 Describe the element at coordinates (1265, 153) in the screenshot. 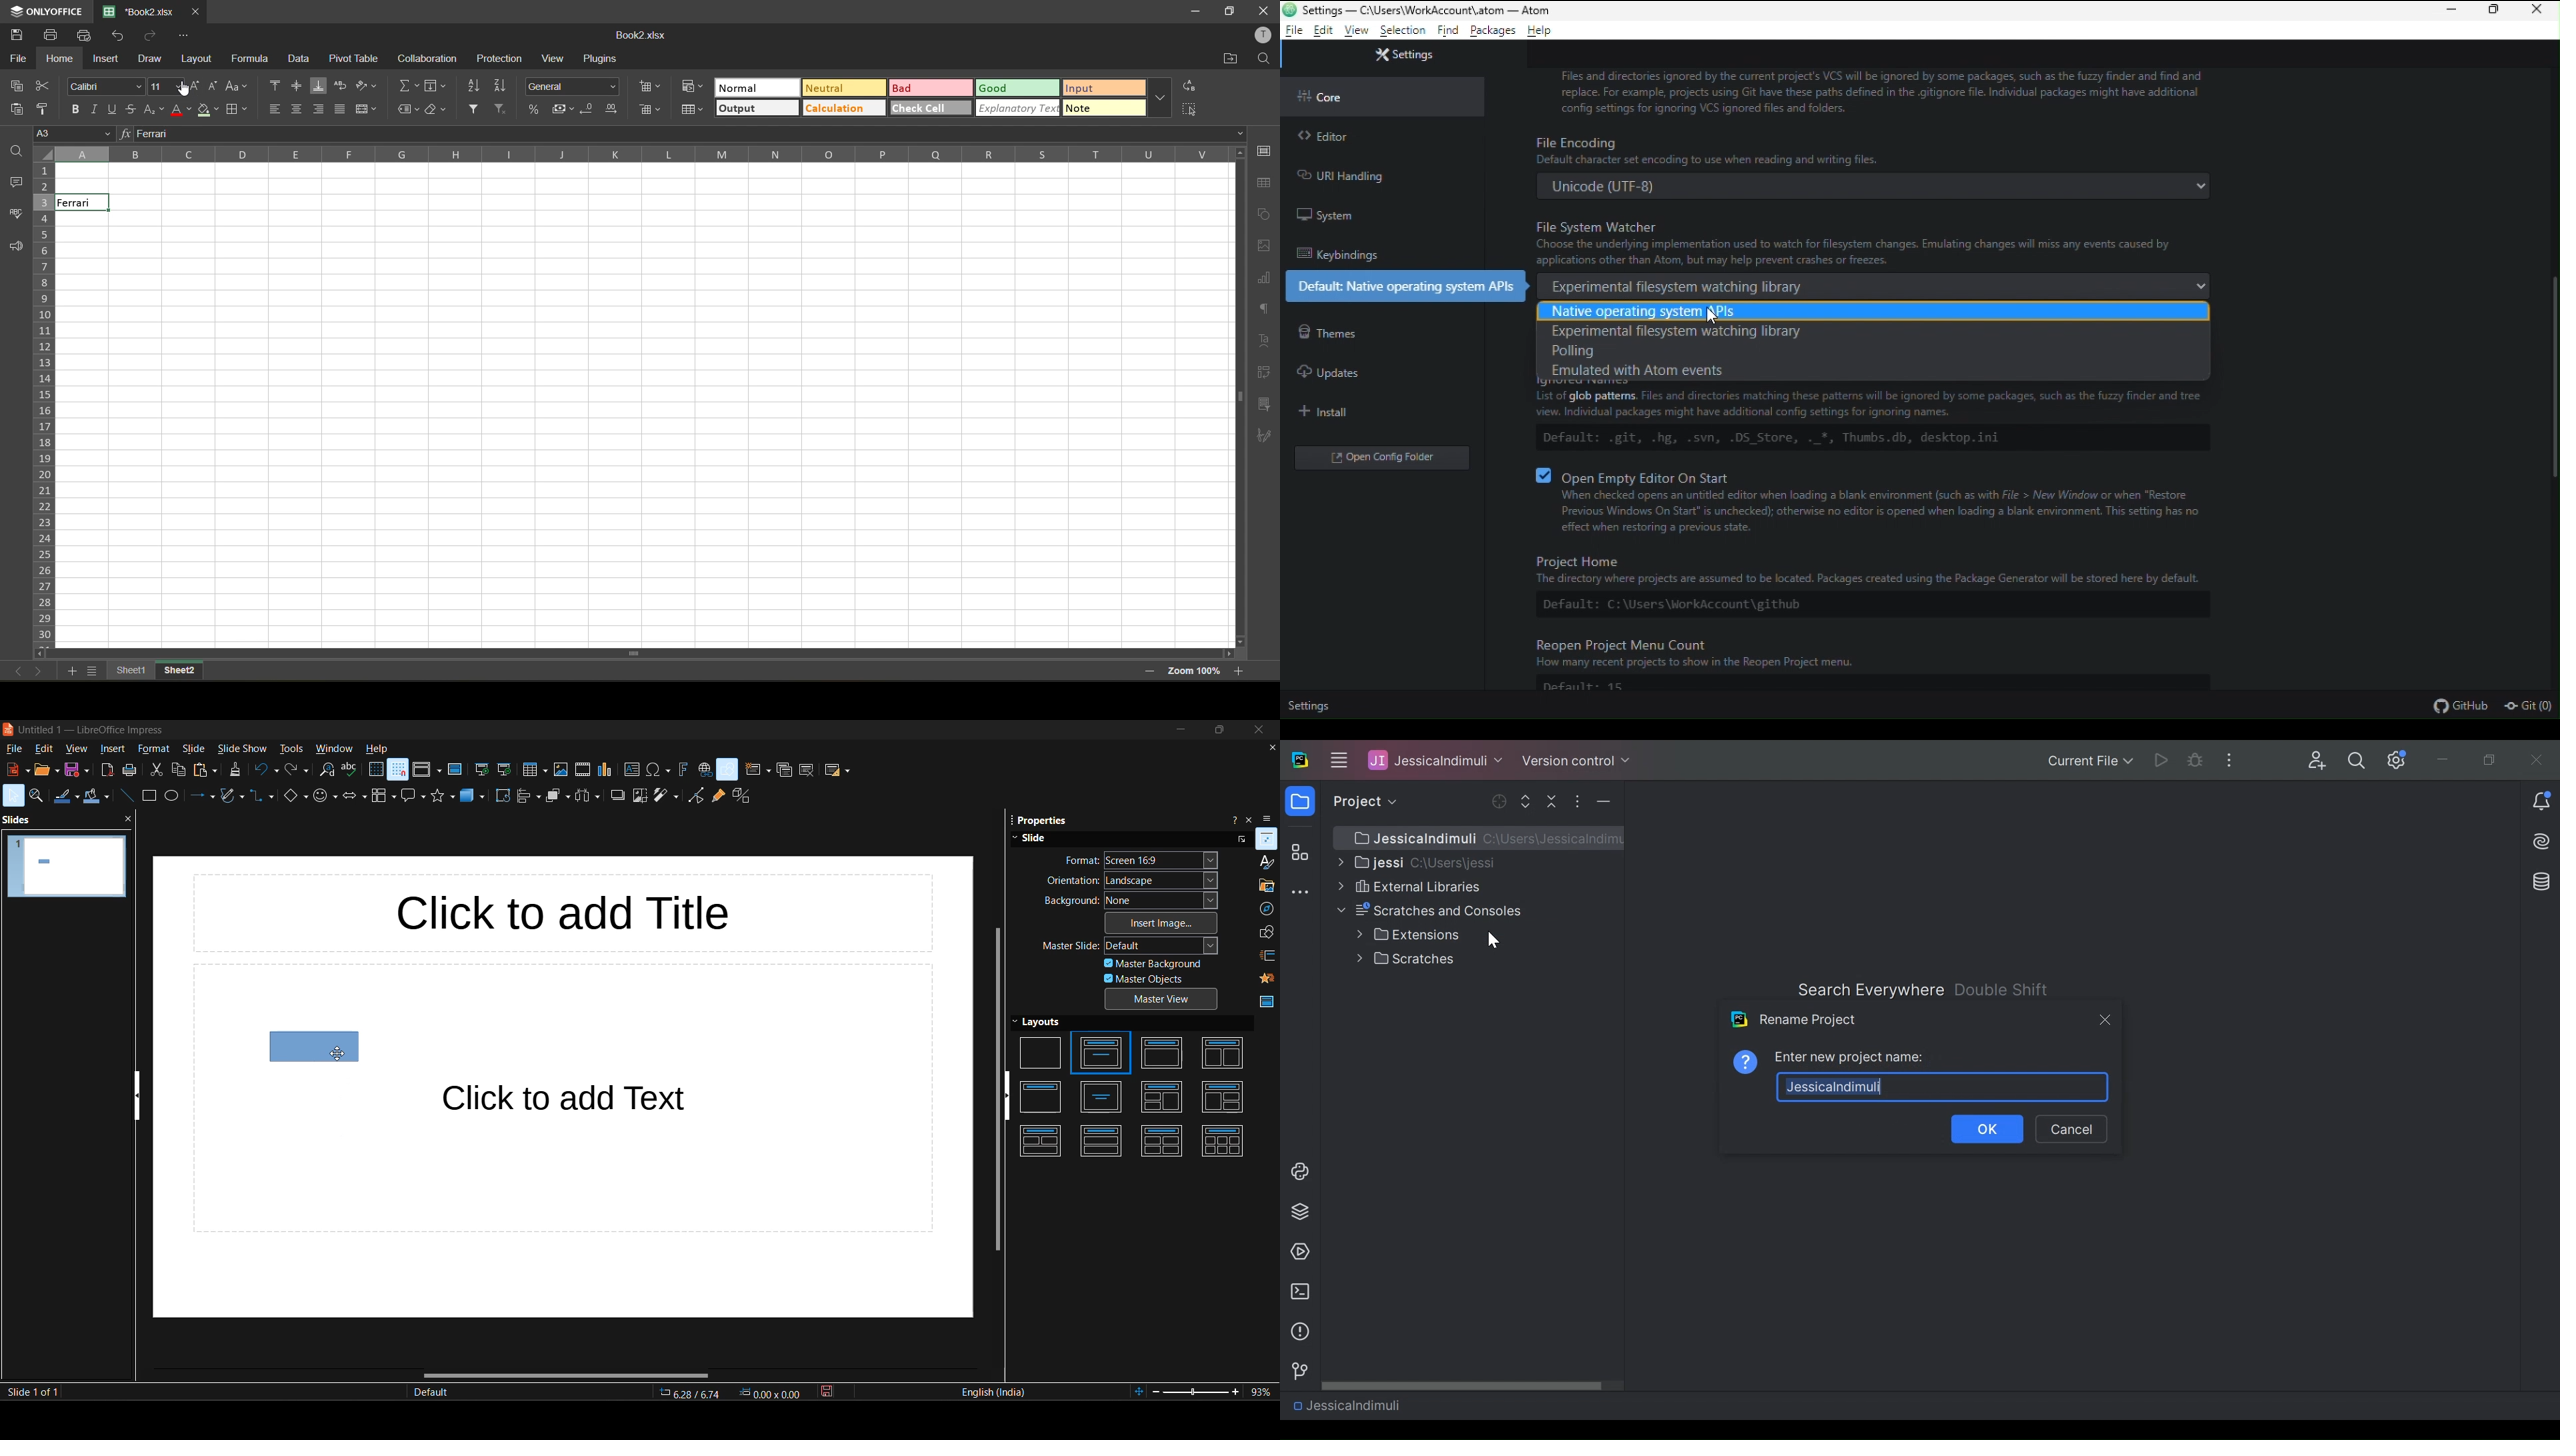

I see `cell settings` at that location.